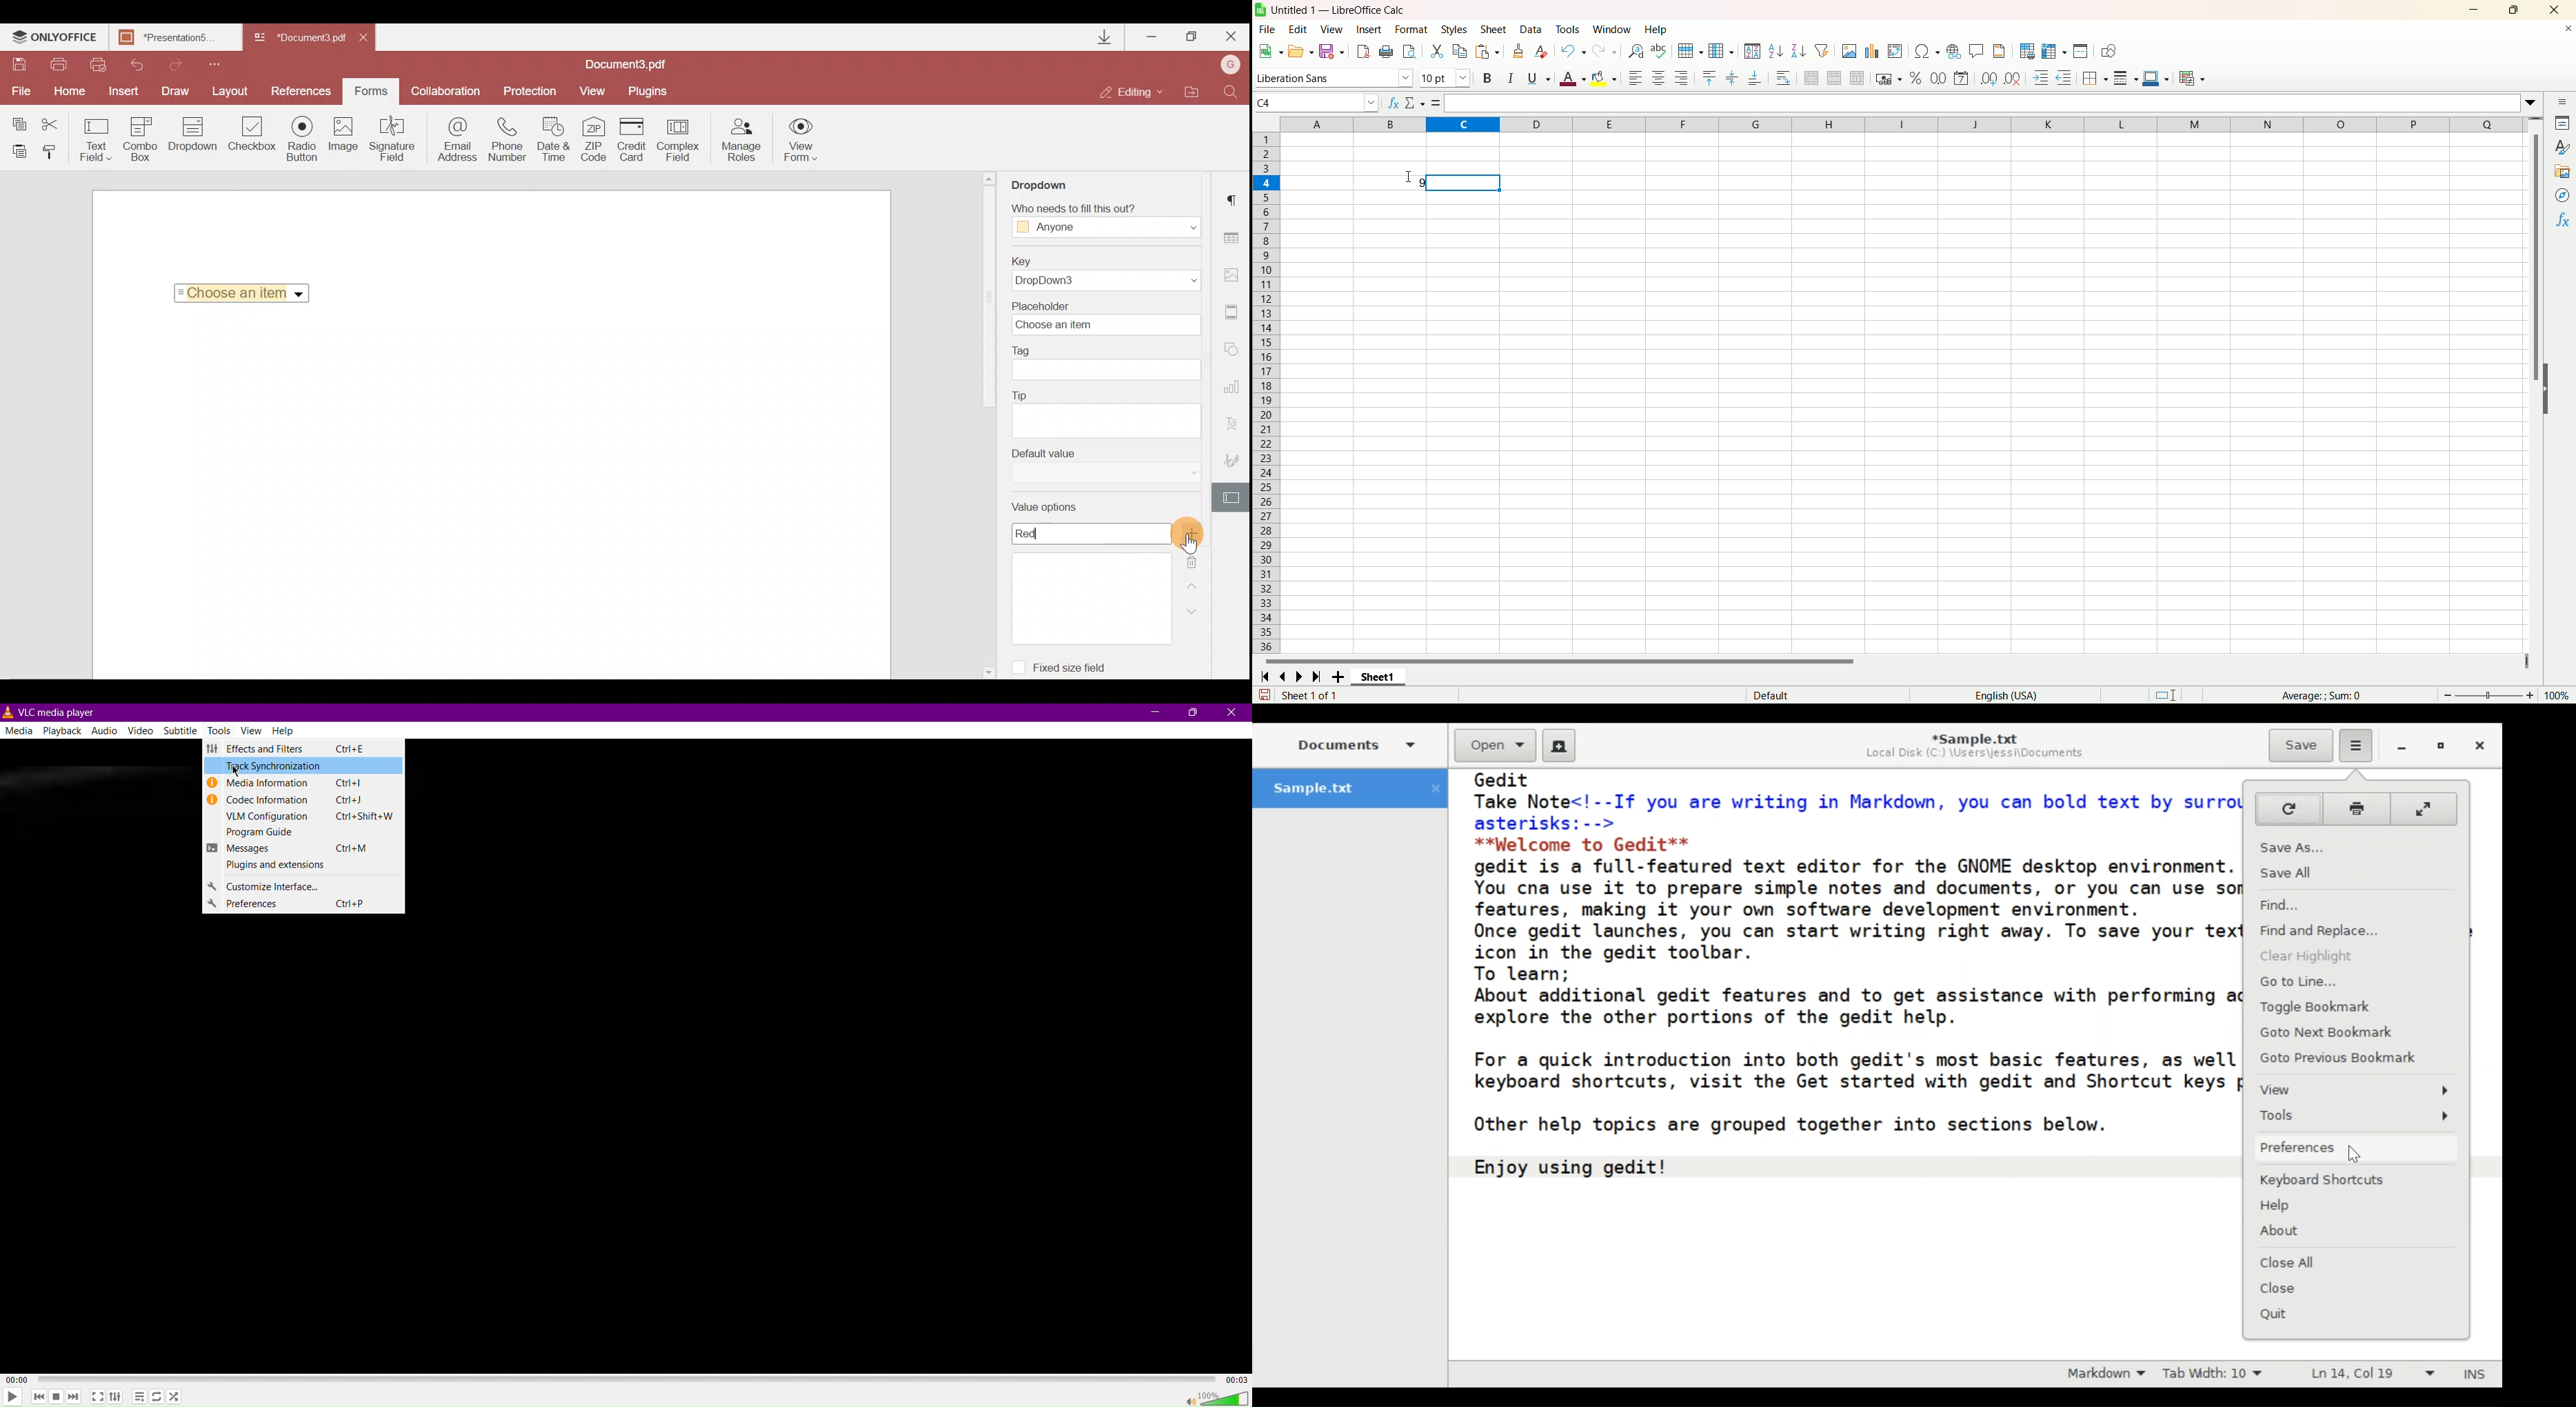 Image resolution: width=2576 pixels, height=1428 pixels. I want to click on Maximize, so click(1195, 713).